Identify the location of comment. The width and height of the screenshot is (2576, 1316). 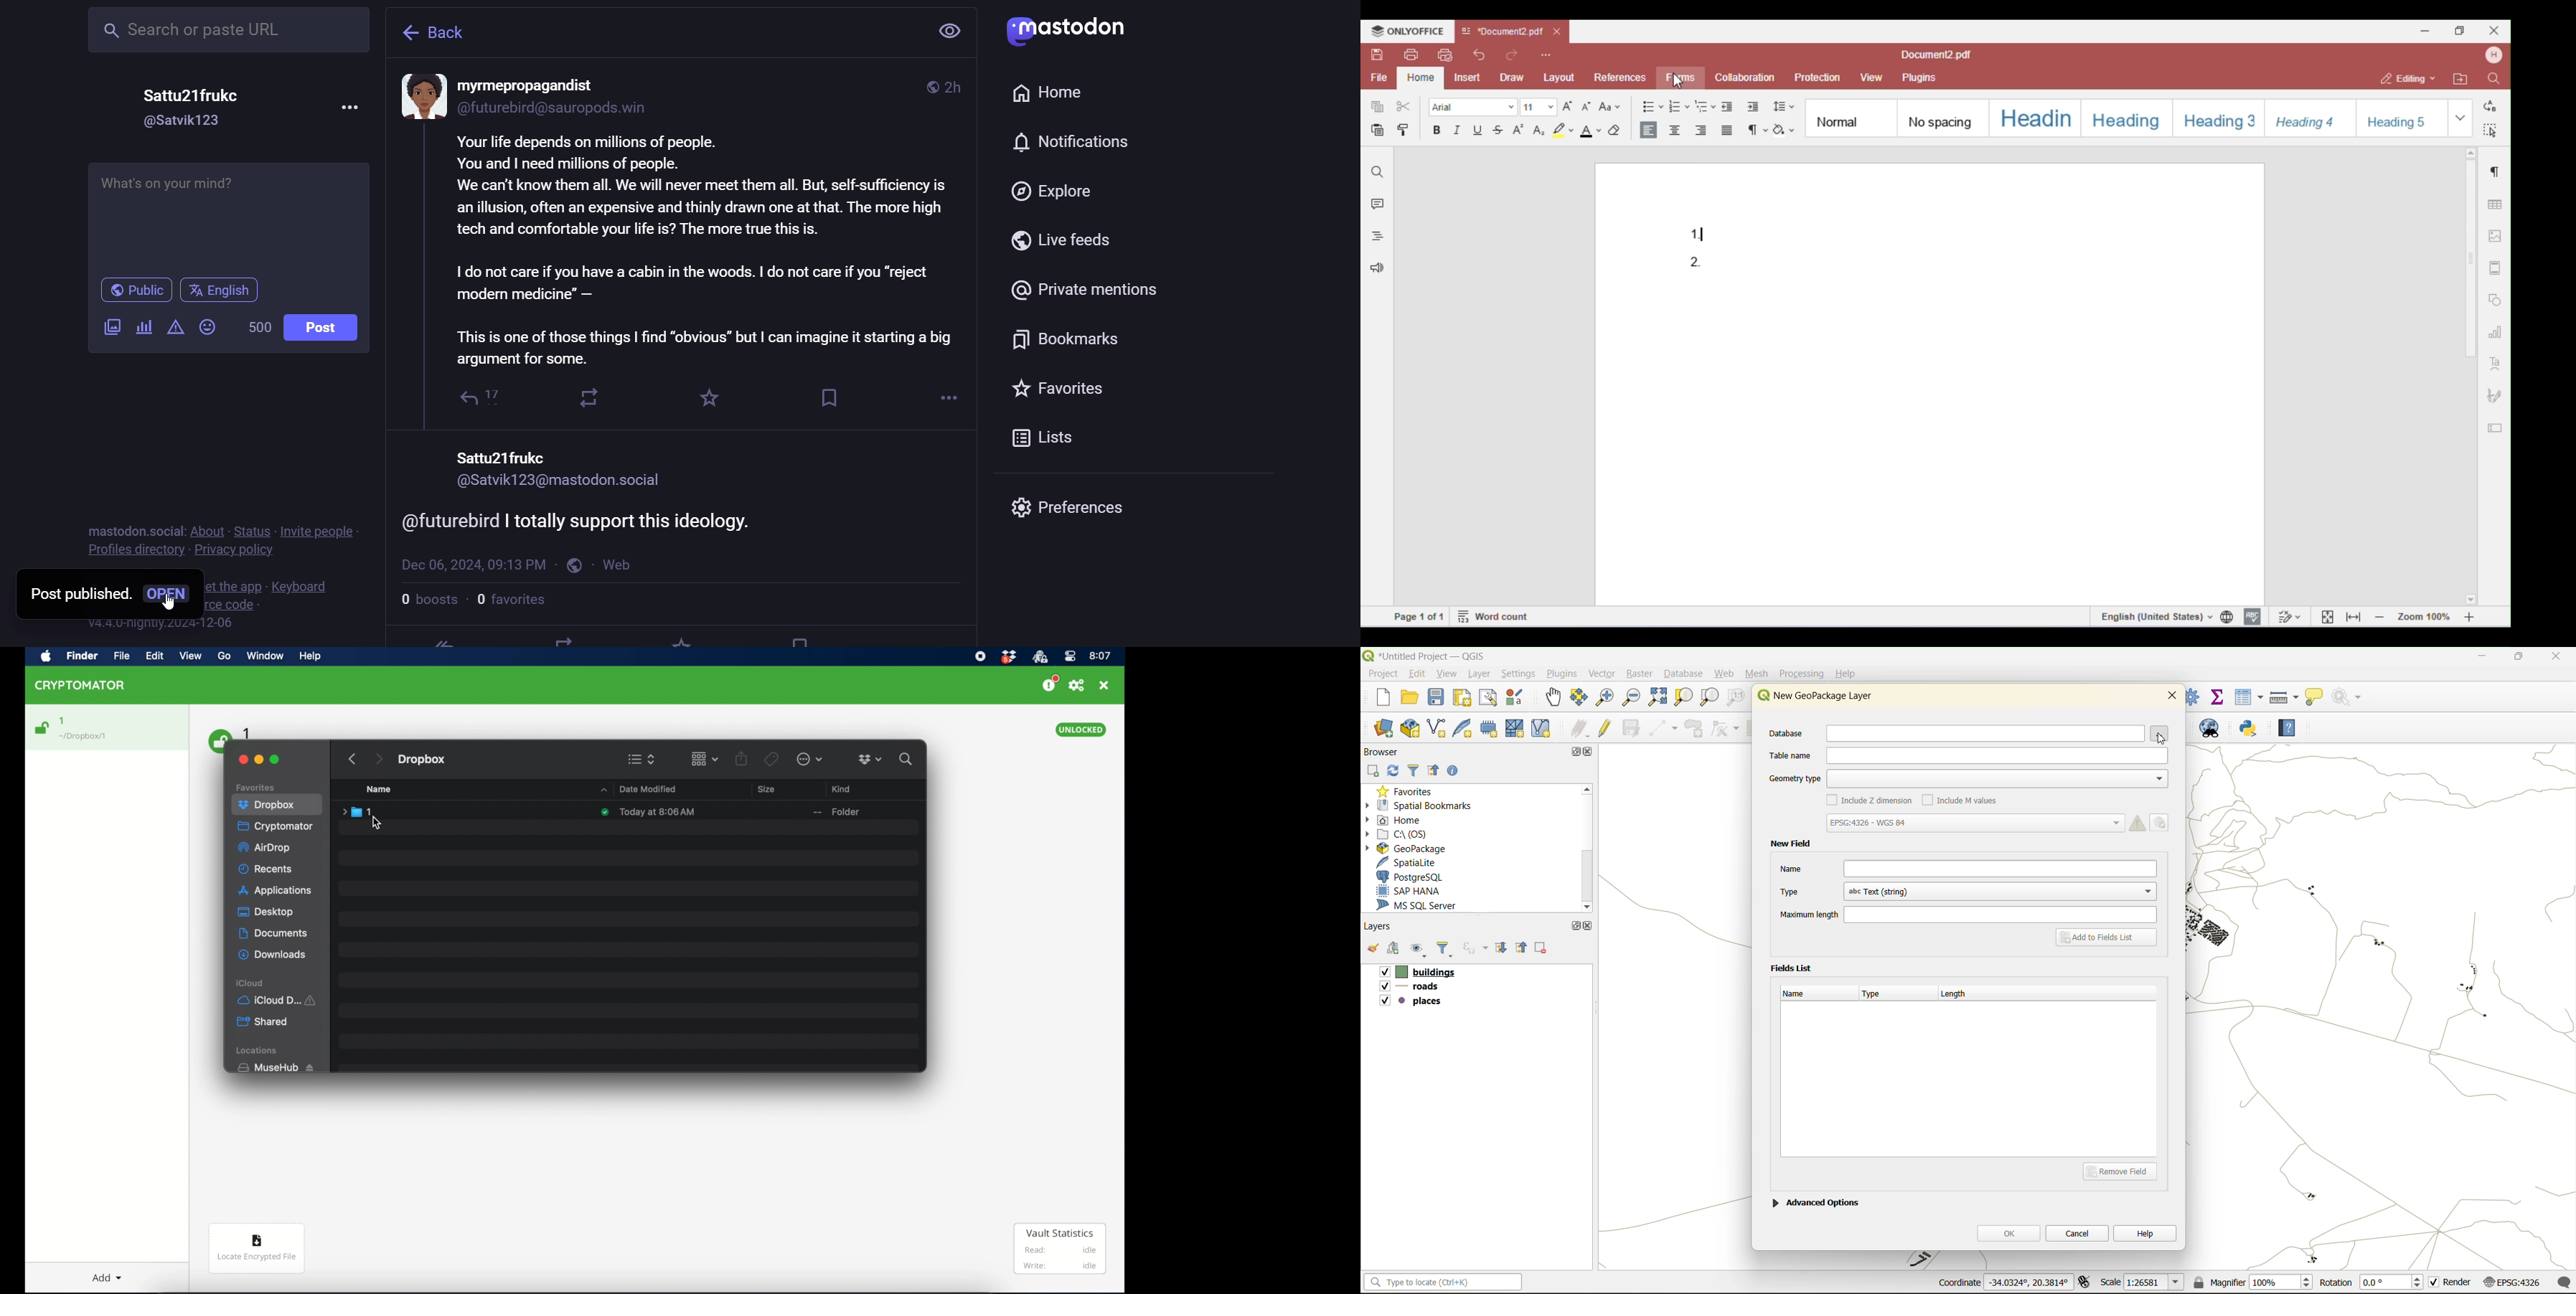
(600, 520).